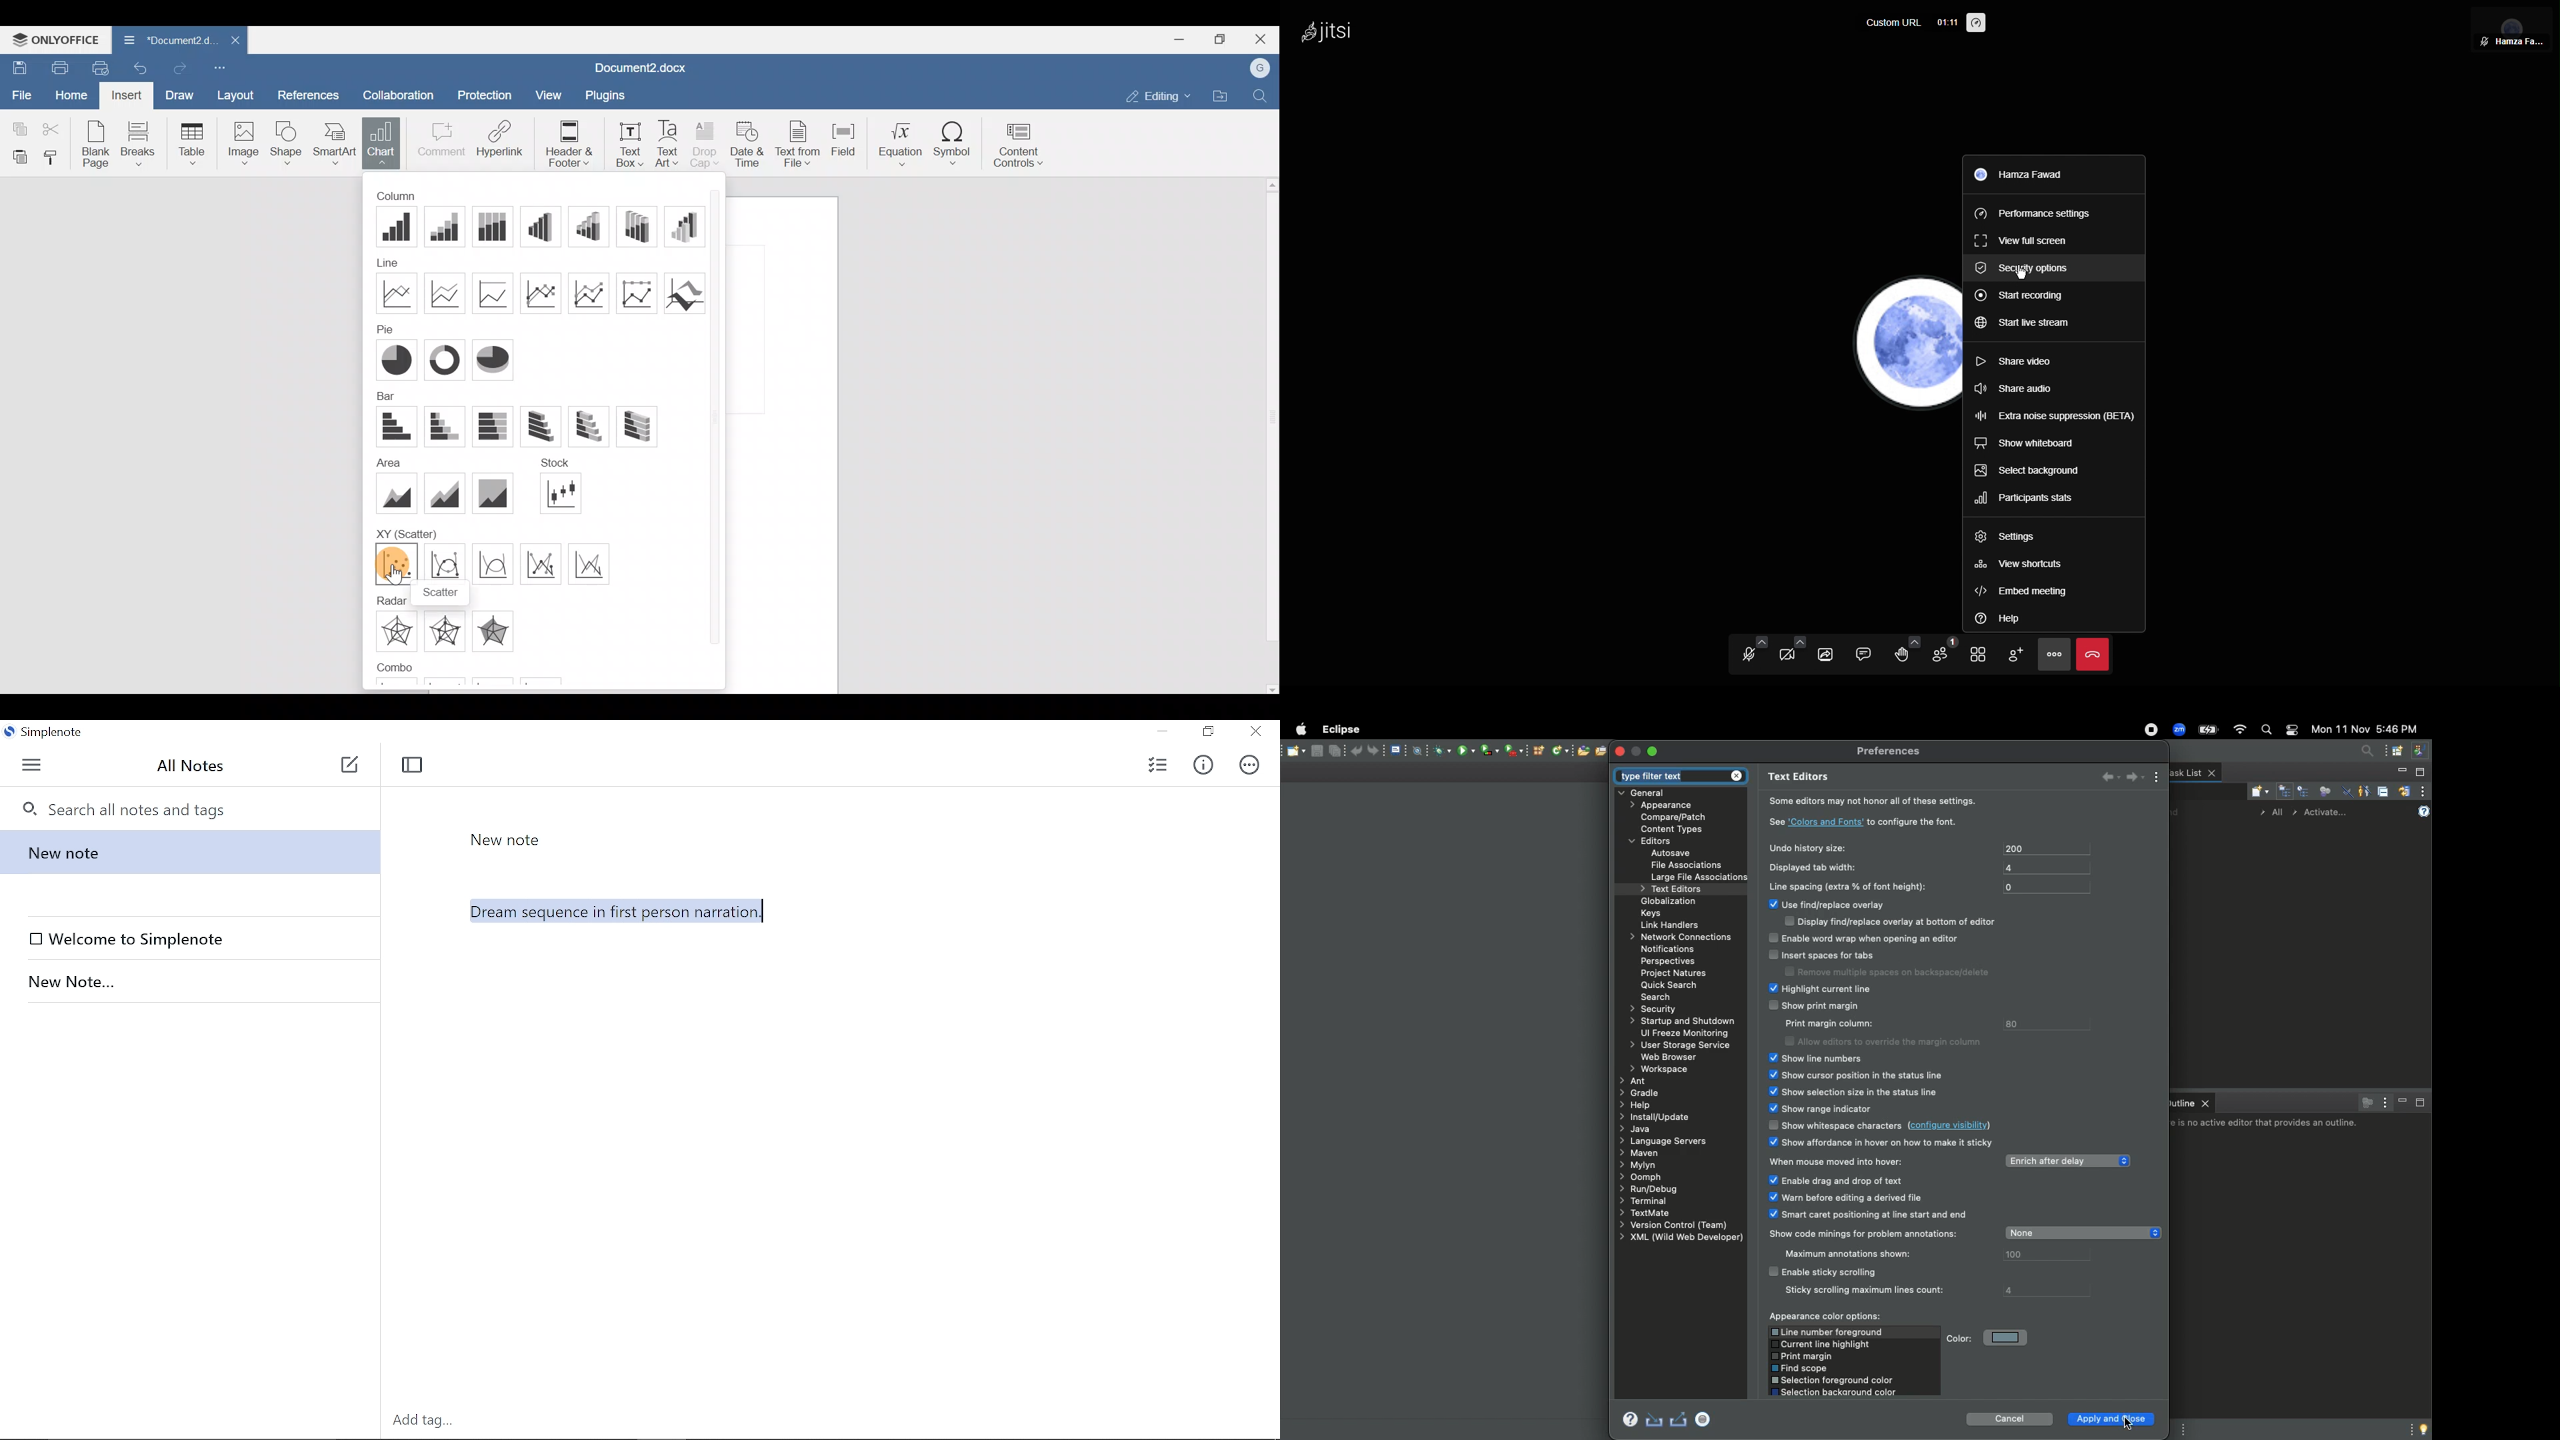 The height and width of the screenshot is (1456, 2576). I want to click on Scatter with smooth lines & markers, so click(443, 564).